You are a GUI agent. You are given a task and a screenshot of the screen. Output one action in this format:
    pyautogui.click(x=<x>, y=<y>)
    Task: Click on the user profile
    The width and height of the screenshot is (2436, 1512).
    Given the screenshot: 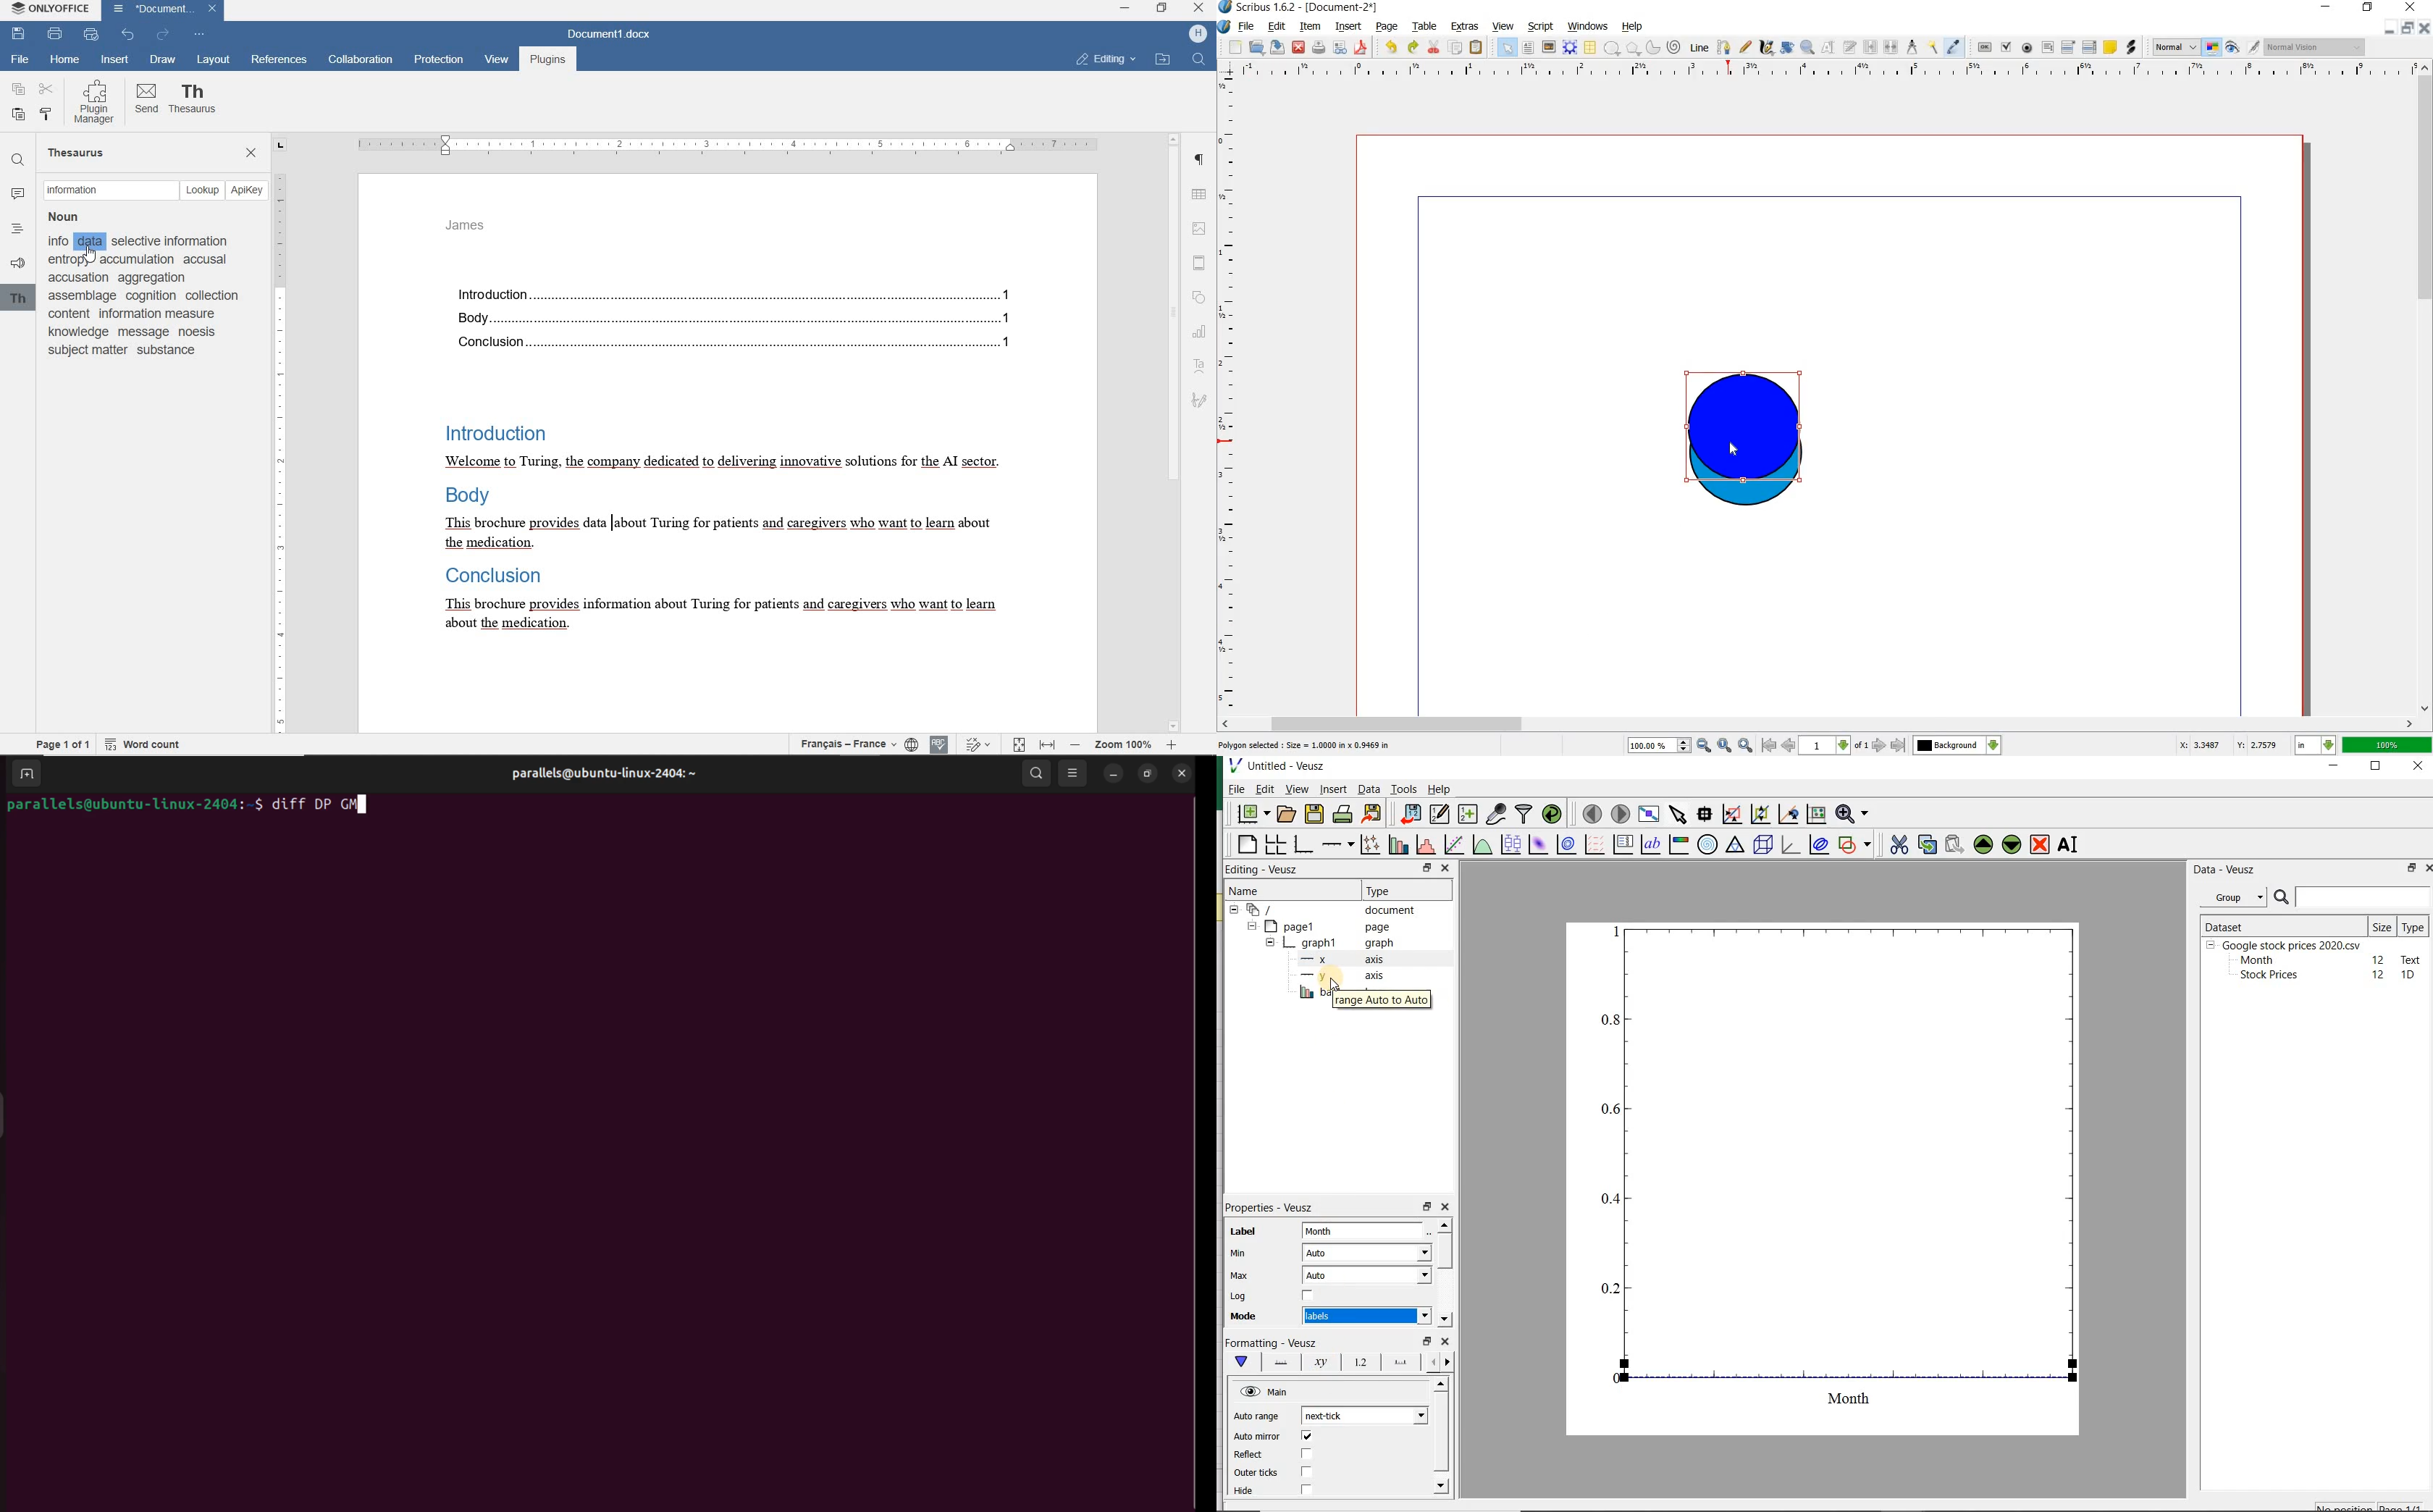 What is the action you would take?
    pyautogui.click(x=611, y=773)
    